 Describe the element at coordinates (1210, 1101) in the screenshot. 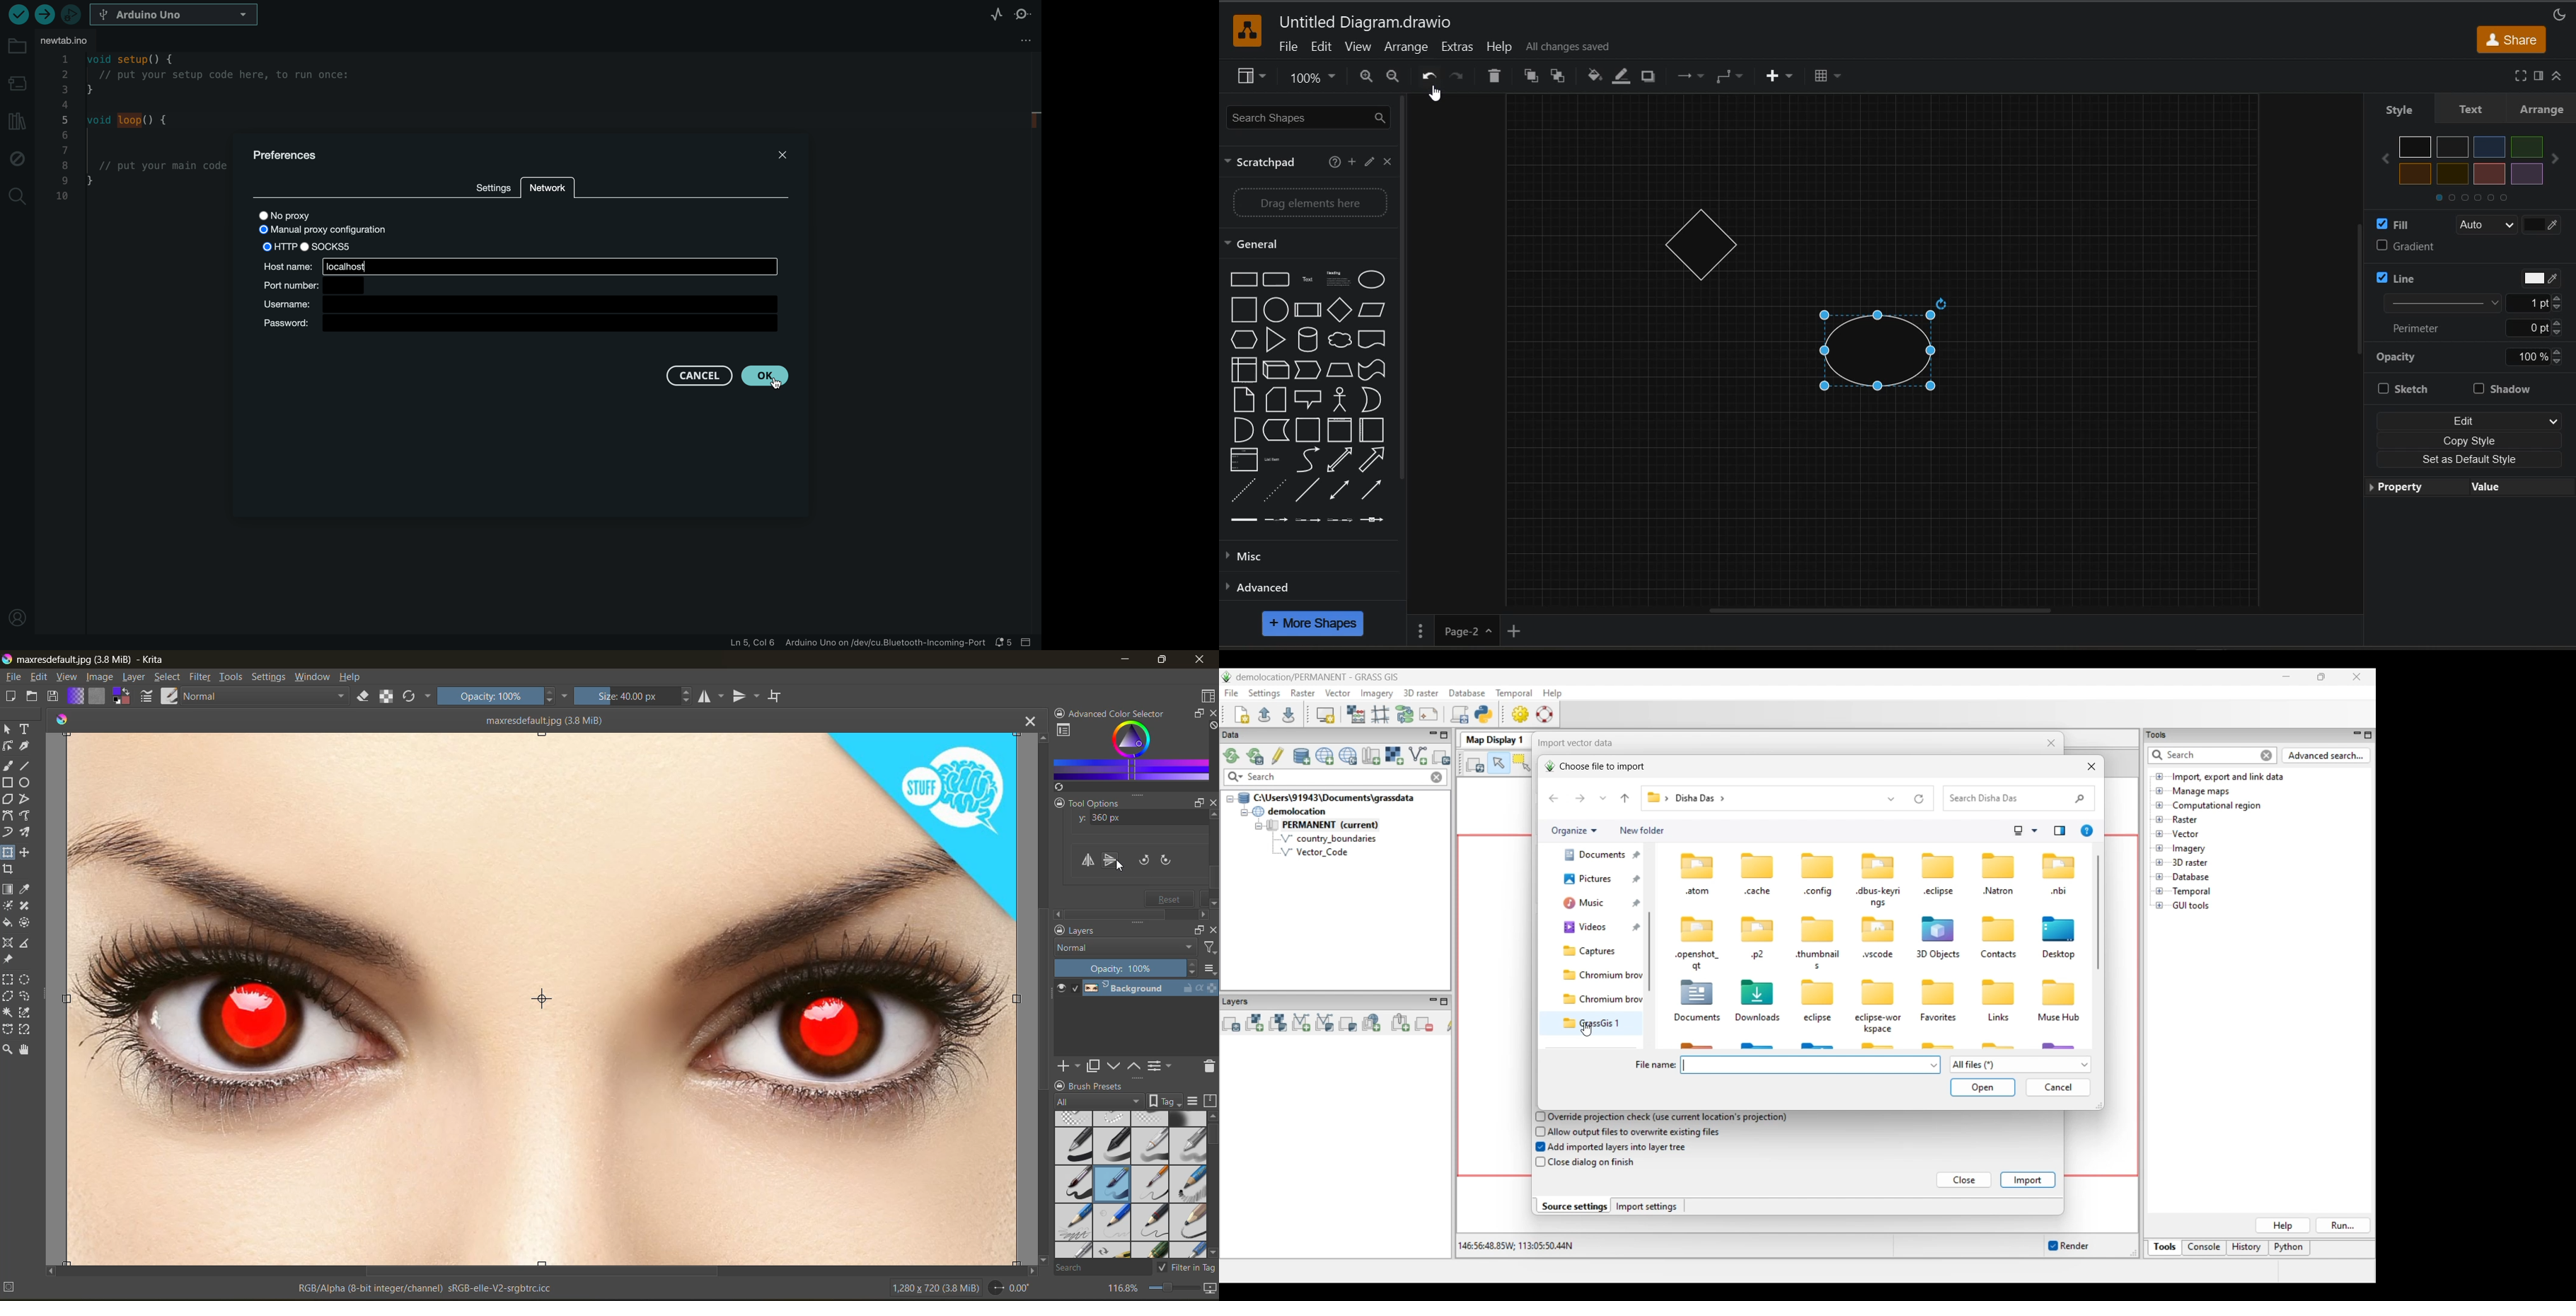

I see `storage resources` at that location.